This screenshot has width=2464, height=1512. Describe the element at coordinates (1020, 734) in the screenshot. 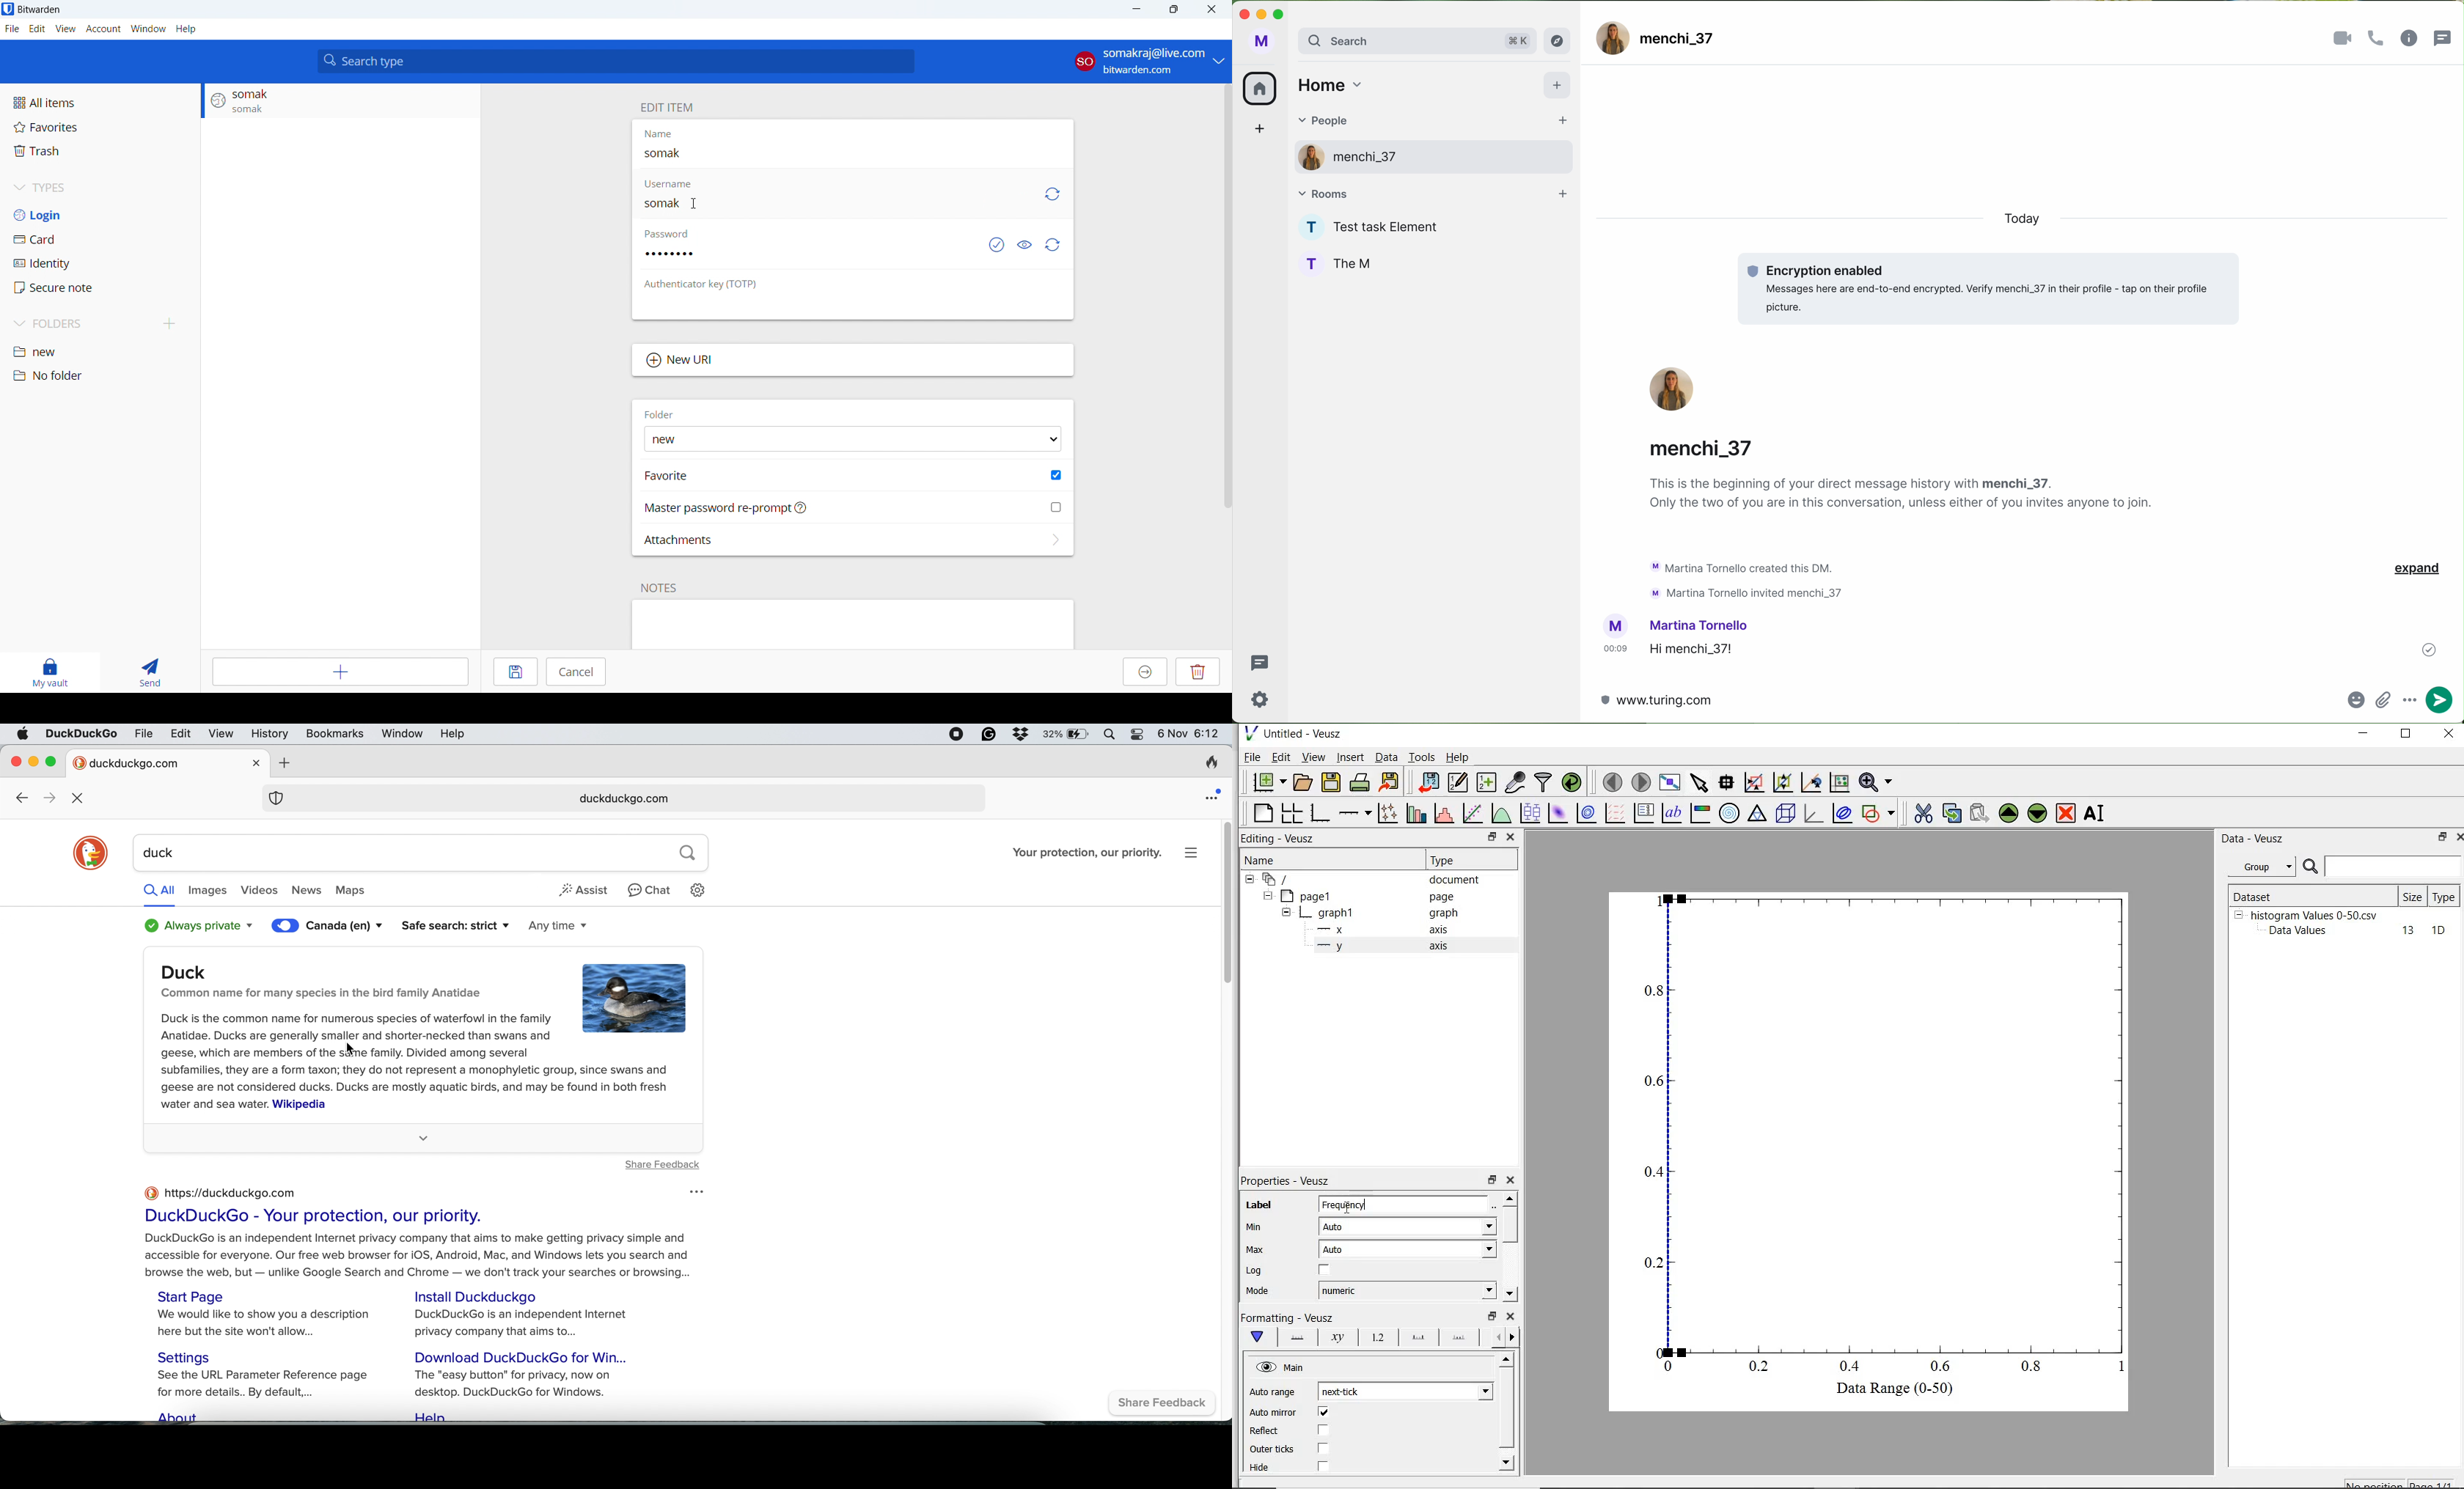

I see `dropbox` at that location.